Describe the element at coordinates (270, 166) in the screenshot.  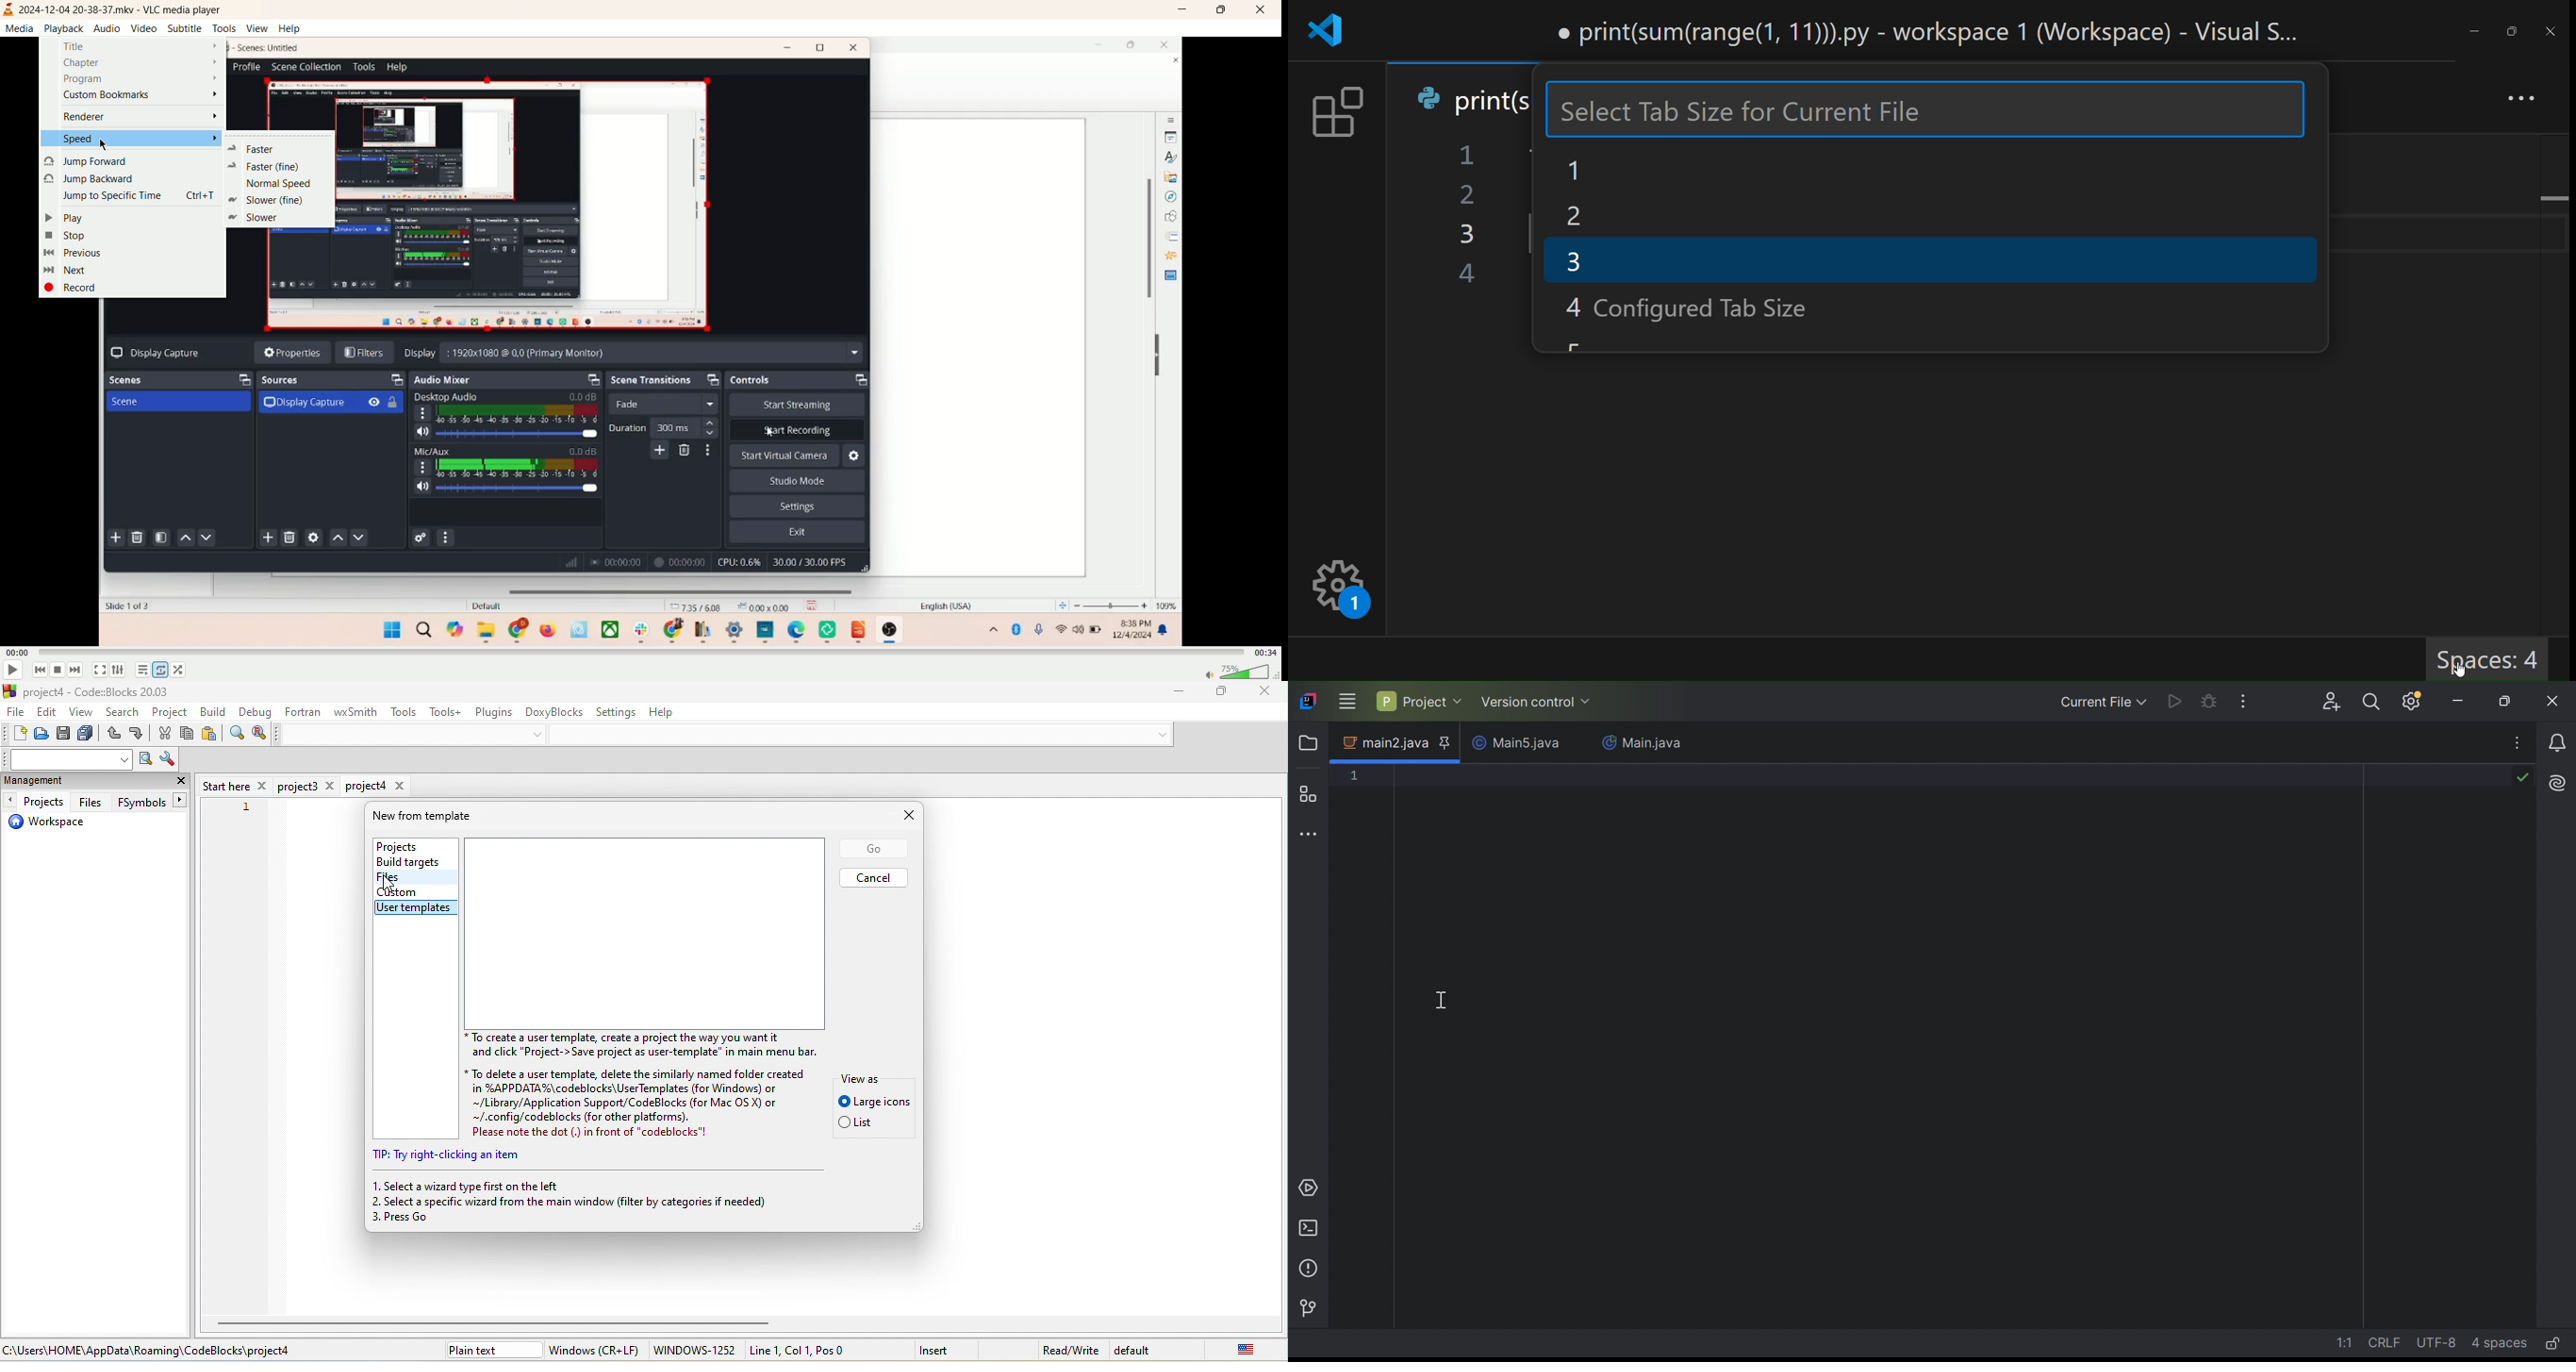
I see `faster` at that location.